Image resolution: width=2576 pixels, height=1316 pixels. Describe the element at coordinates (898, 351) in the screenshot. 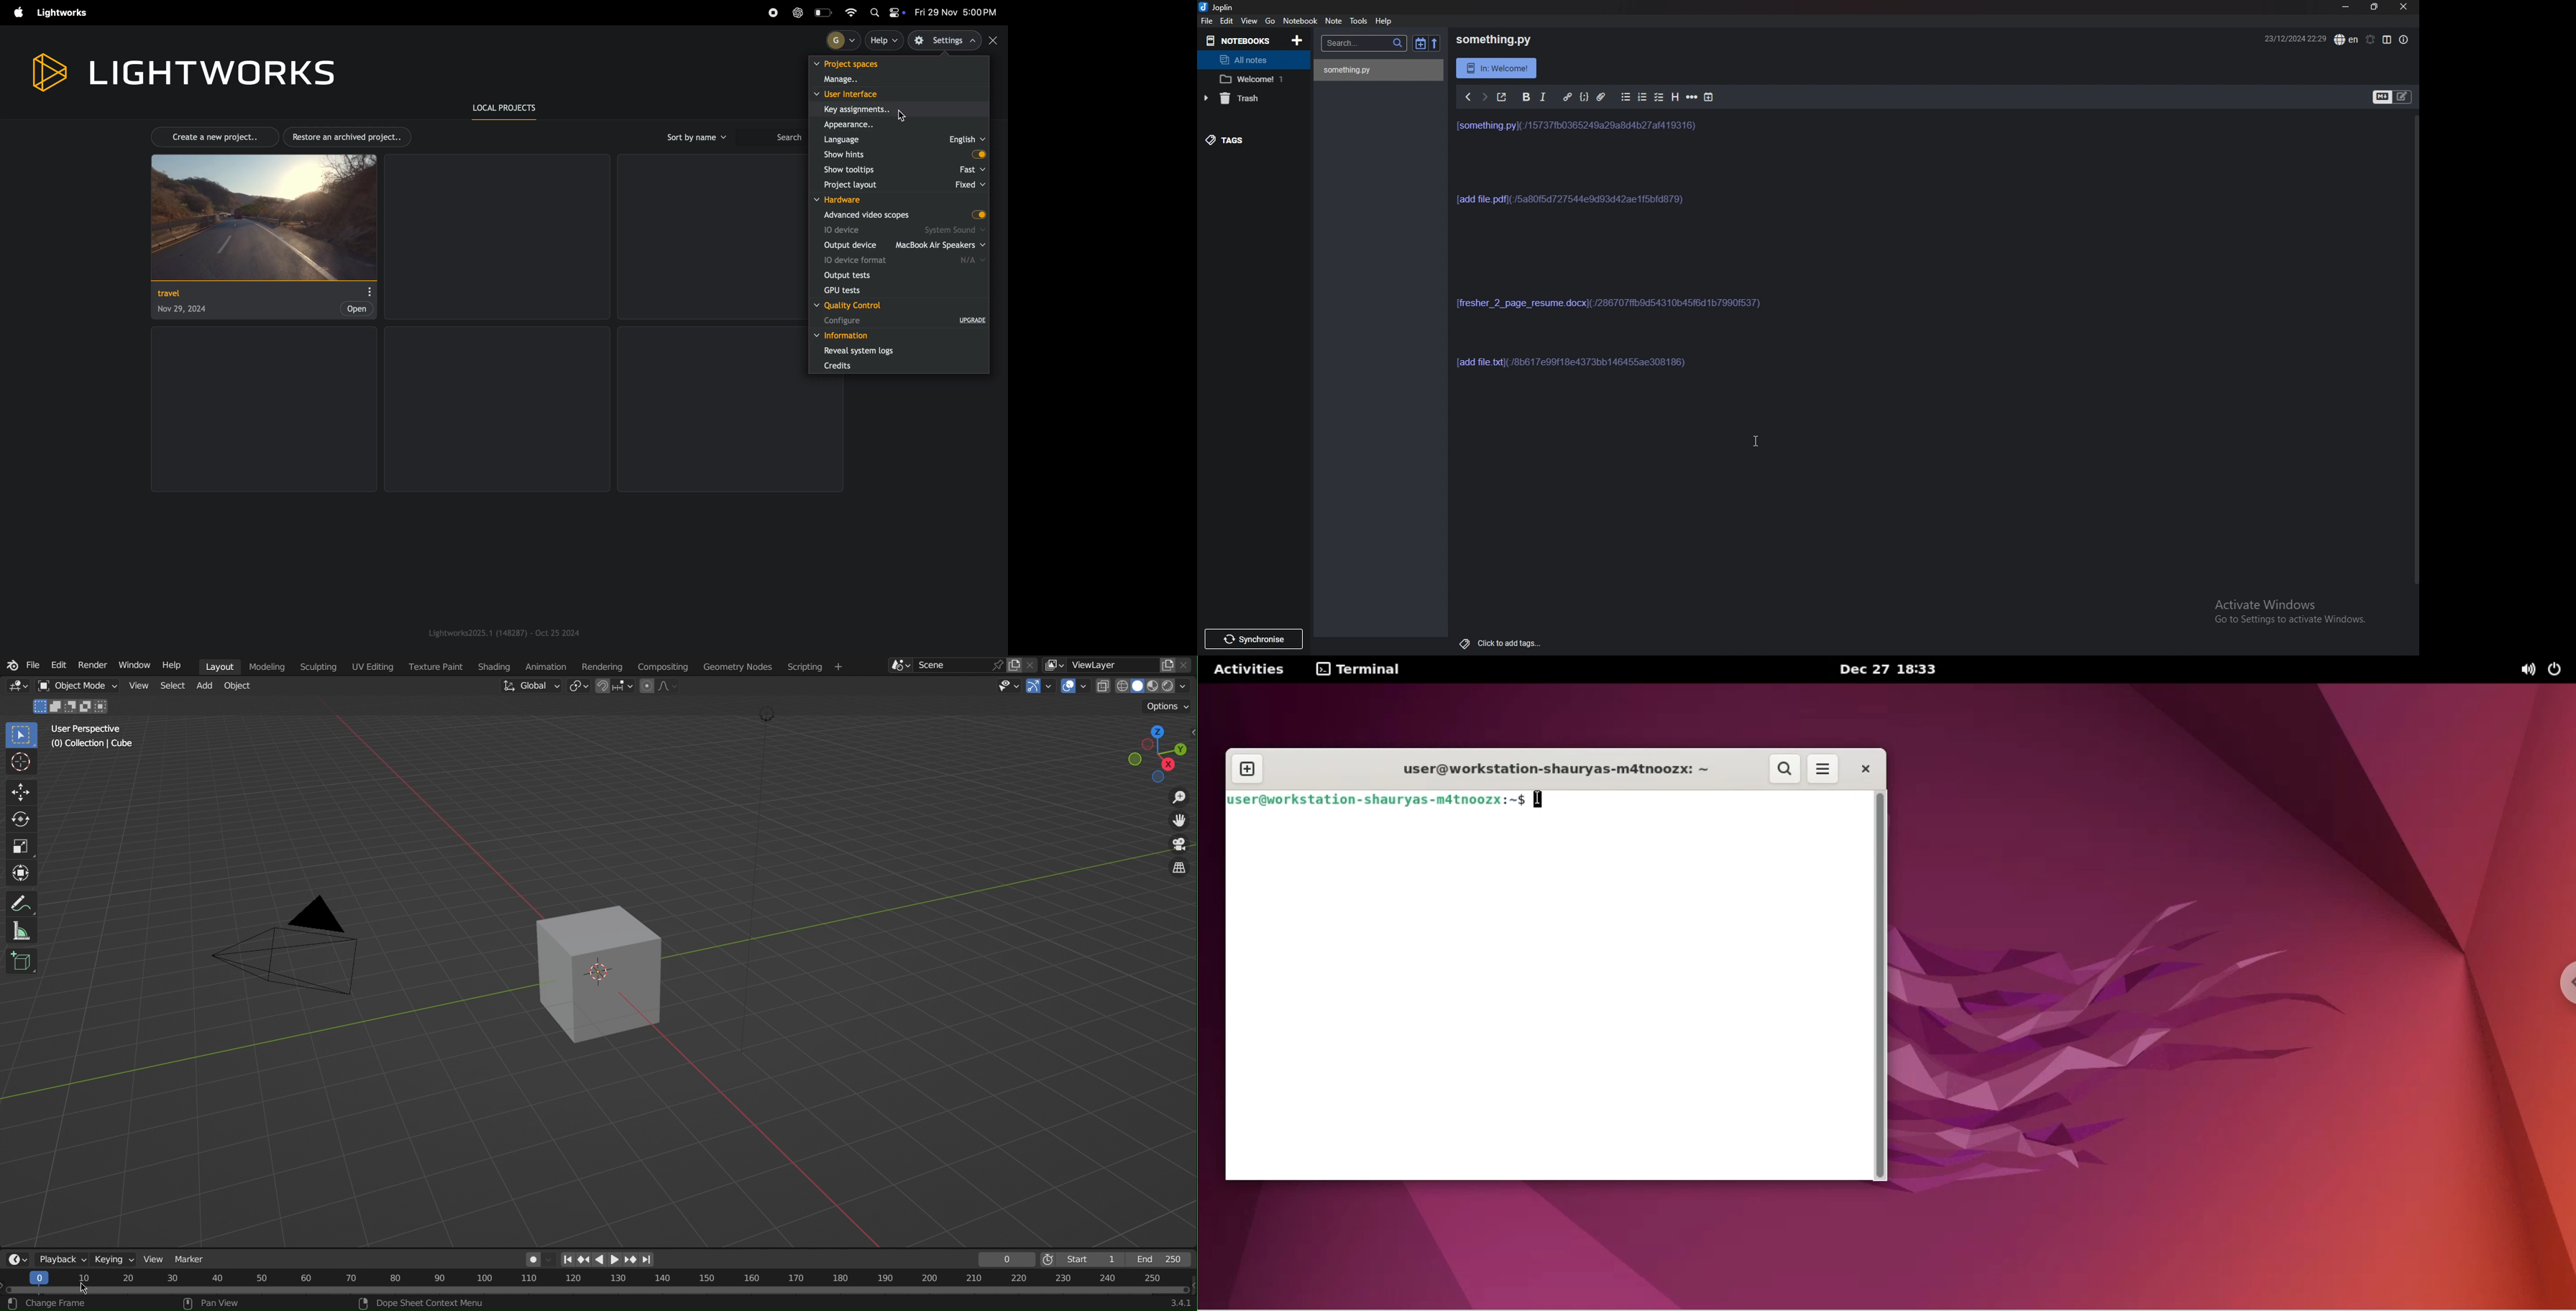

I see `reveal systems` at that location.